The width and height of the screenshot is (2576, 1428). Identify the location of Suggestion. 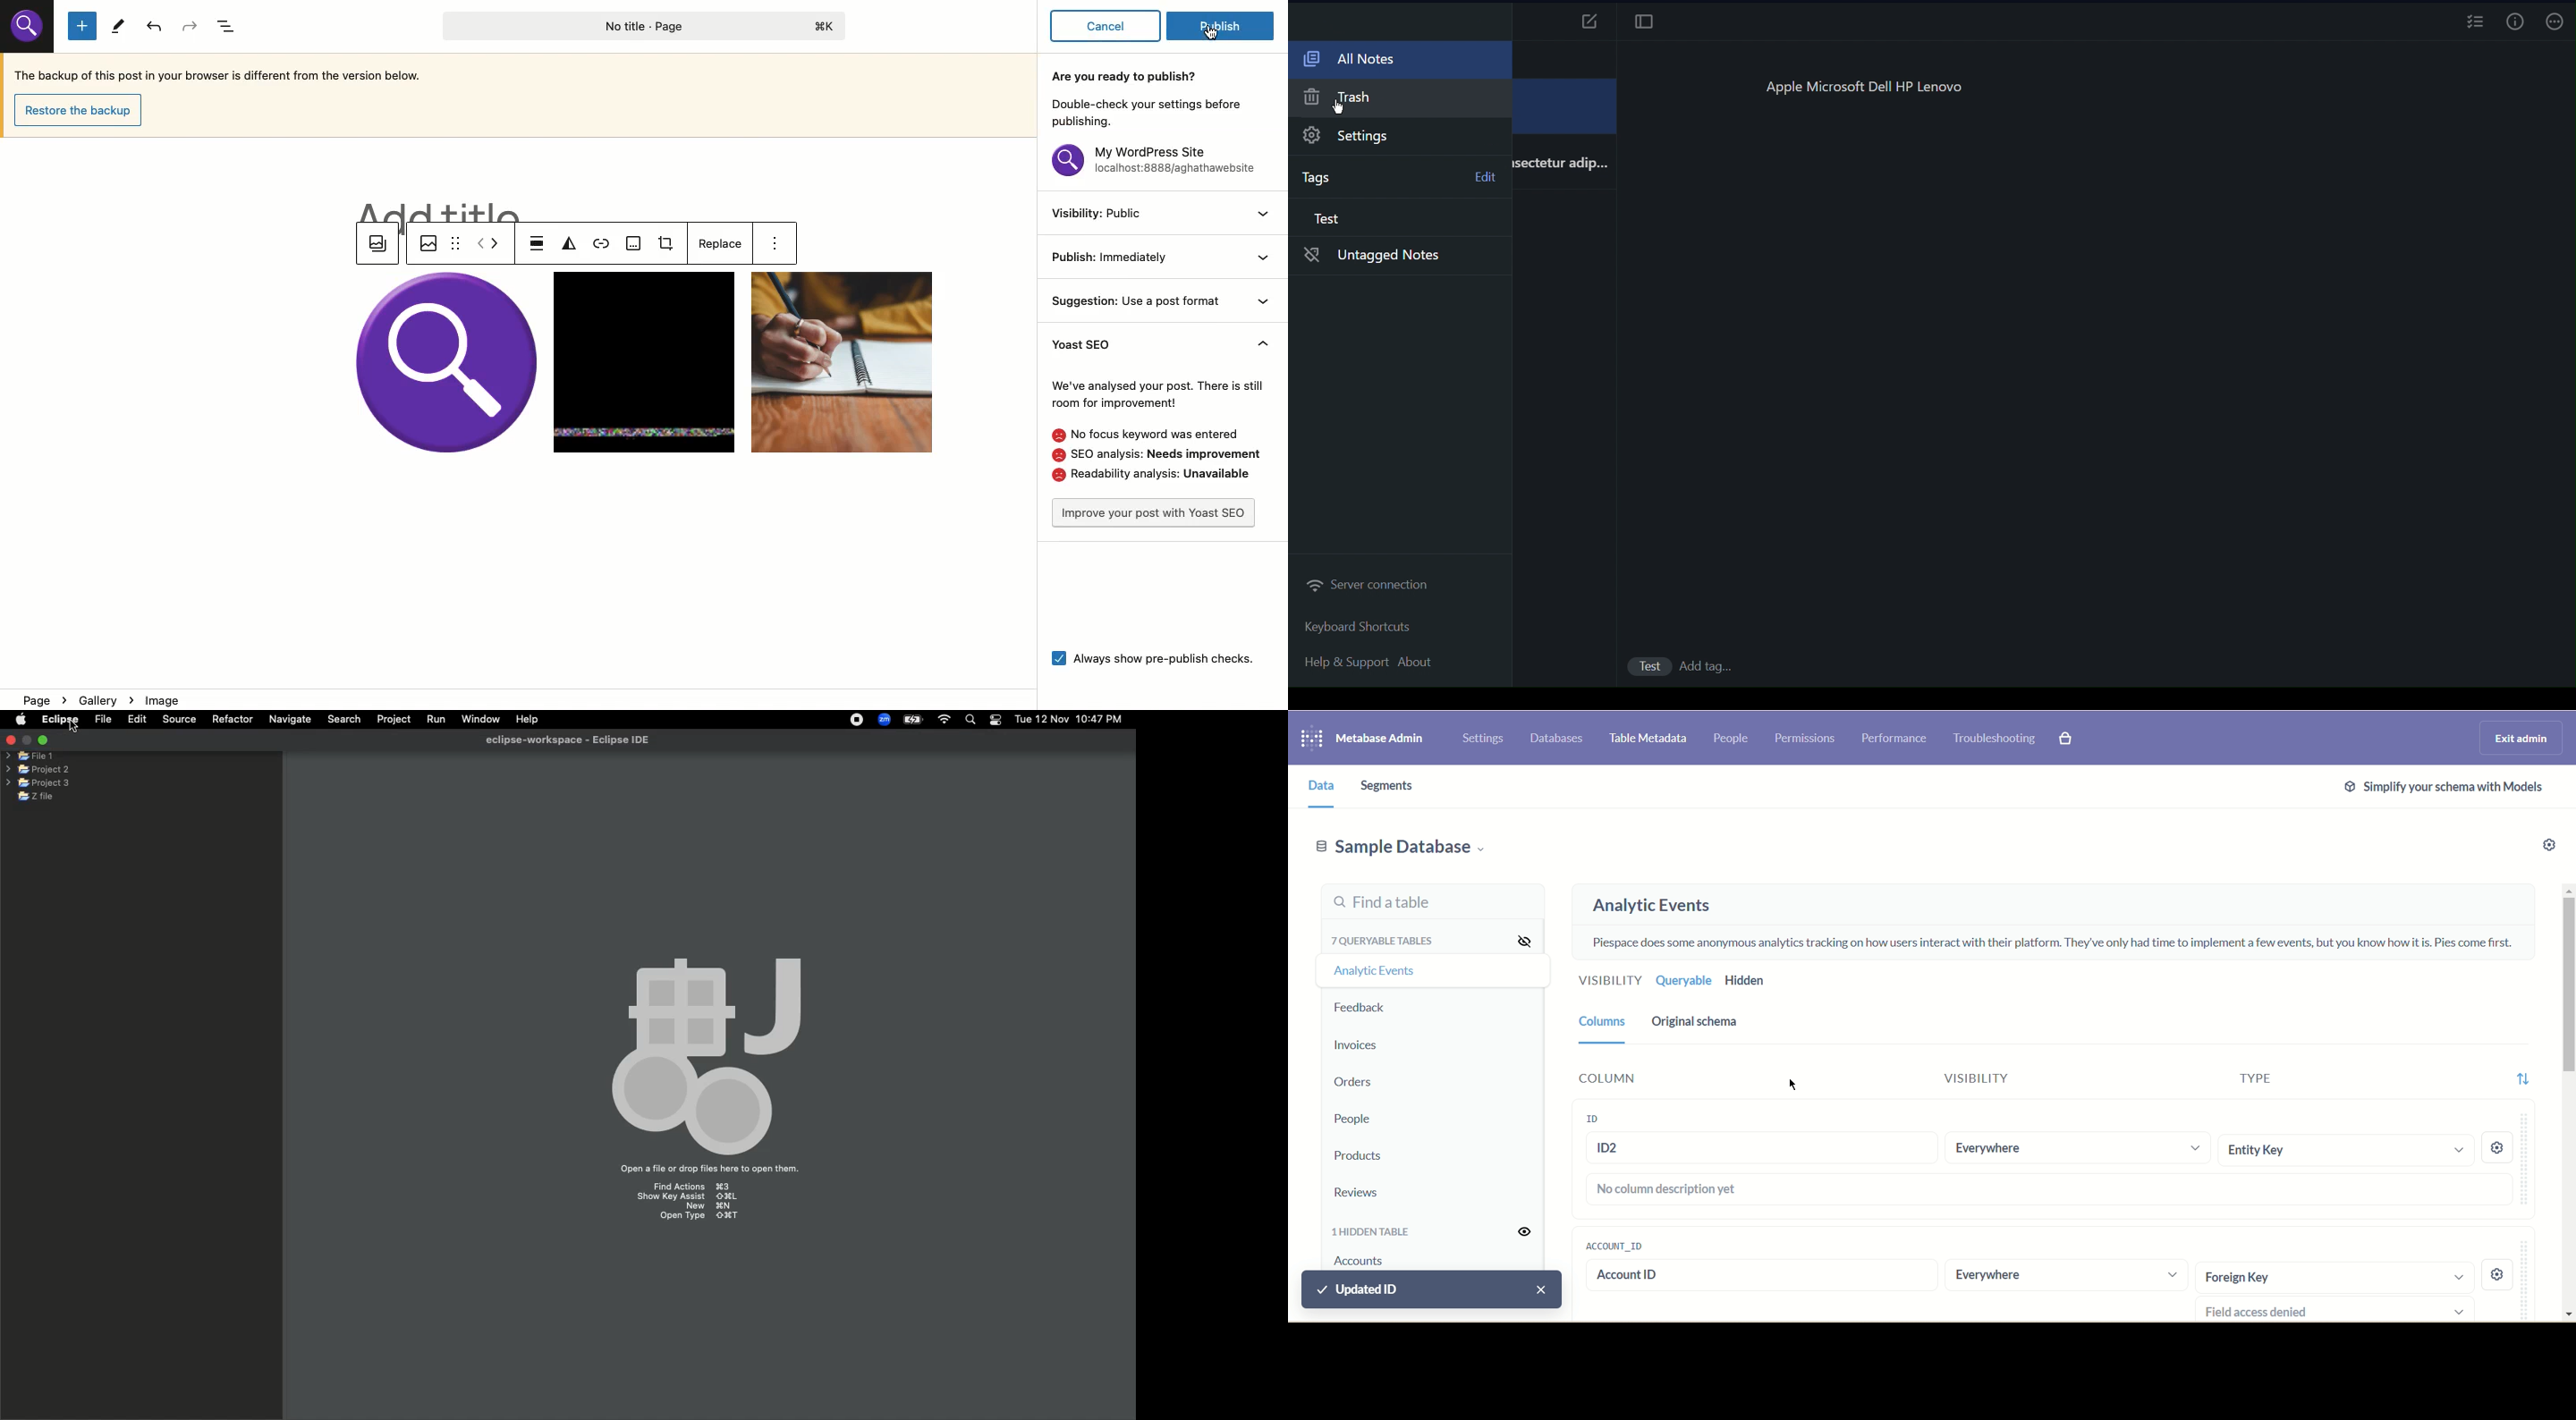
(1138, 299).